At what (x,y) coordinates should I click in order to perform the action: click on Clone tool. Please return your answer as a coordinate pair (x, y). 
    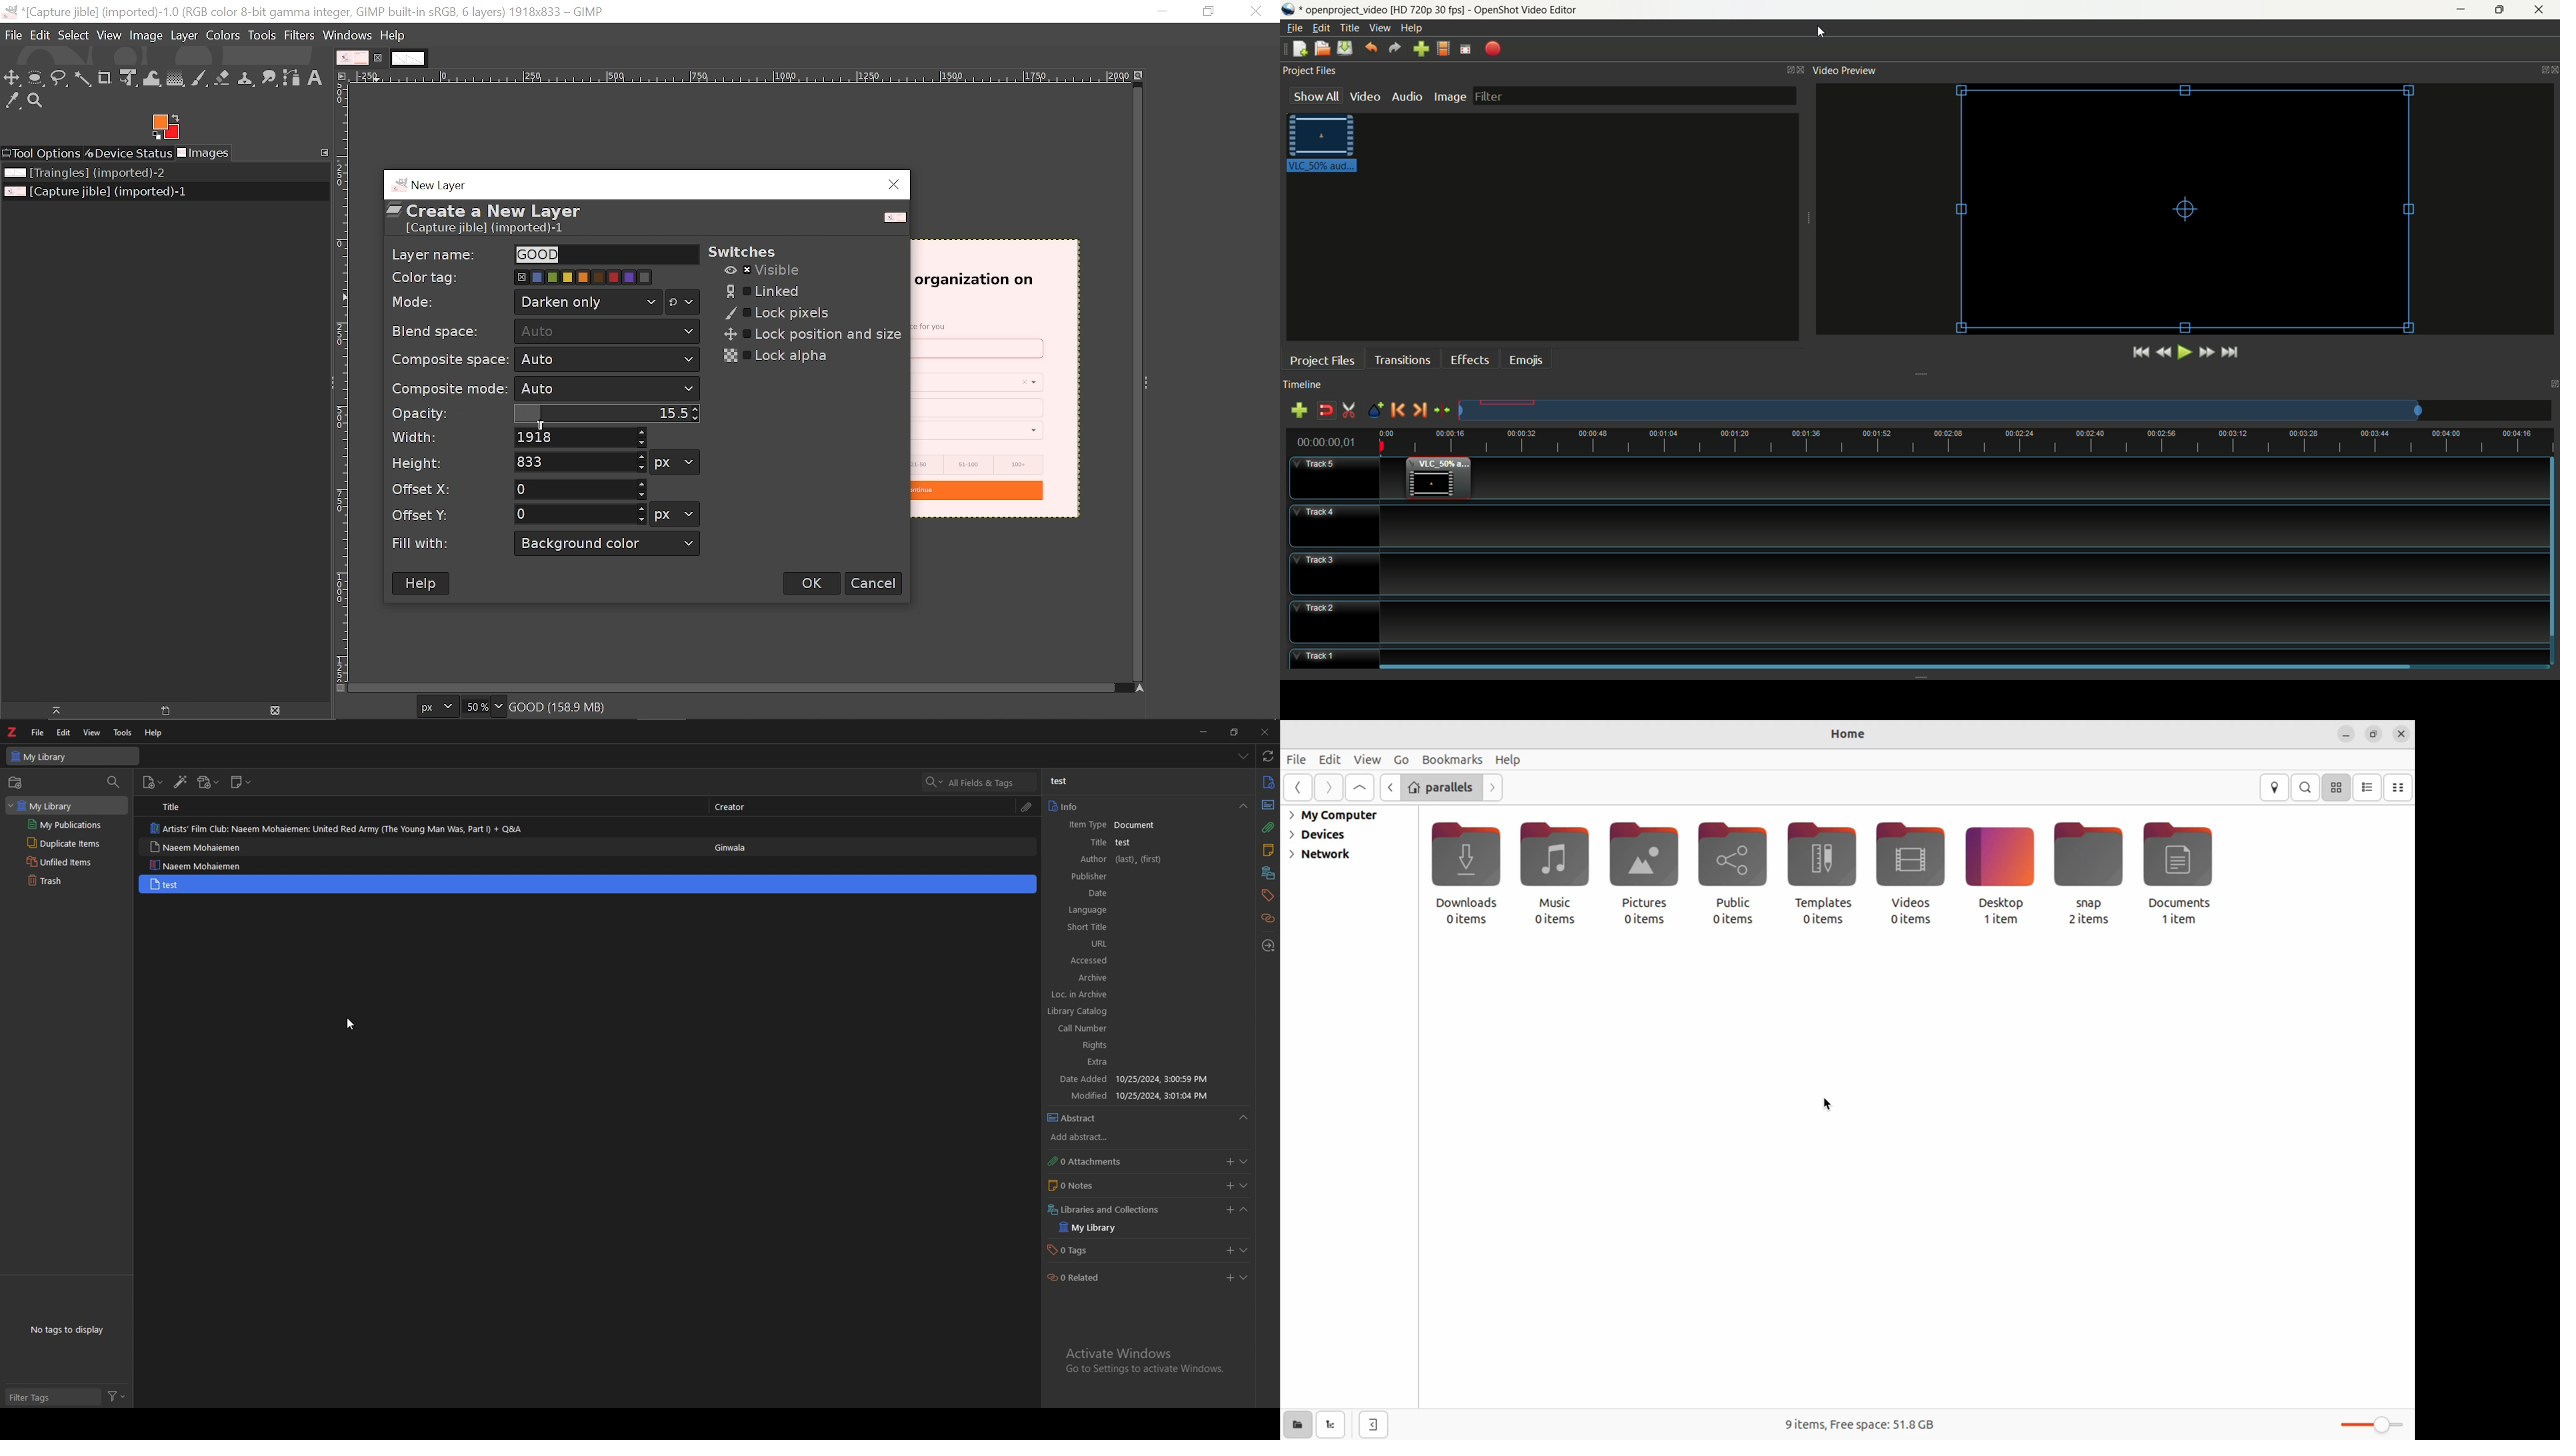
    Looking at the image, I should click on (247, 78).